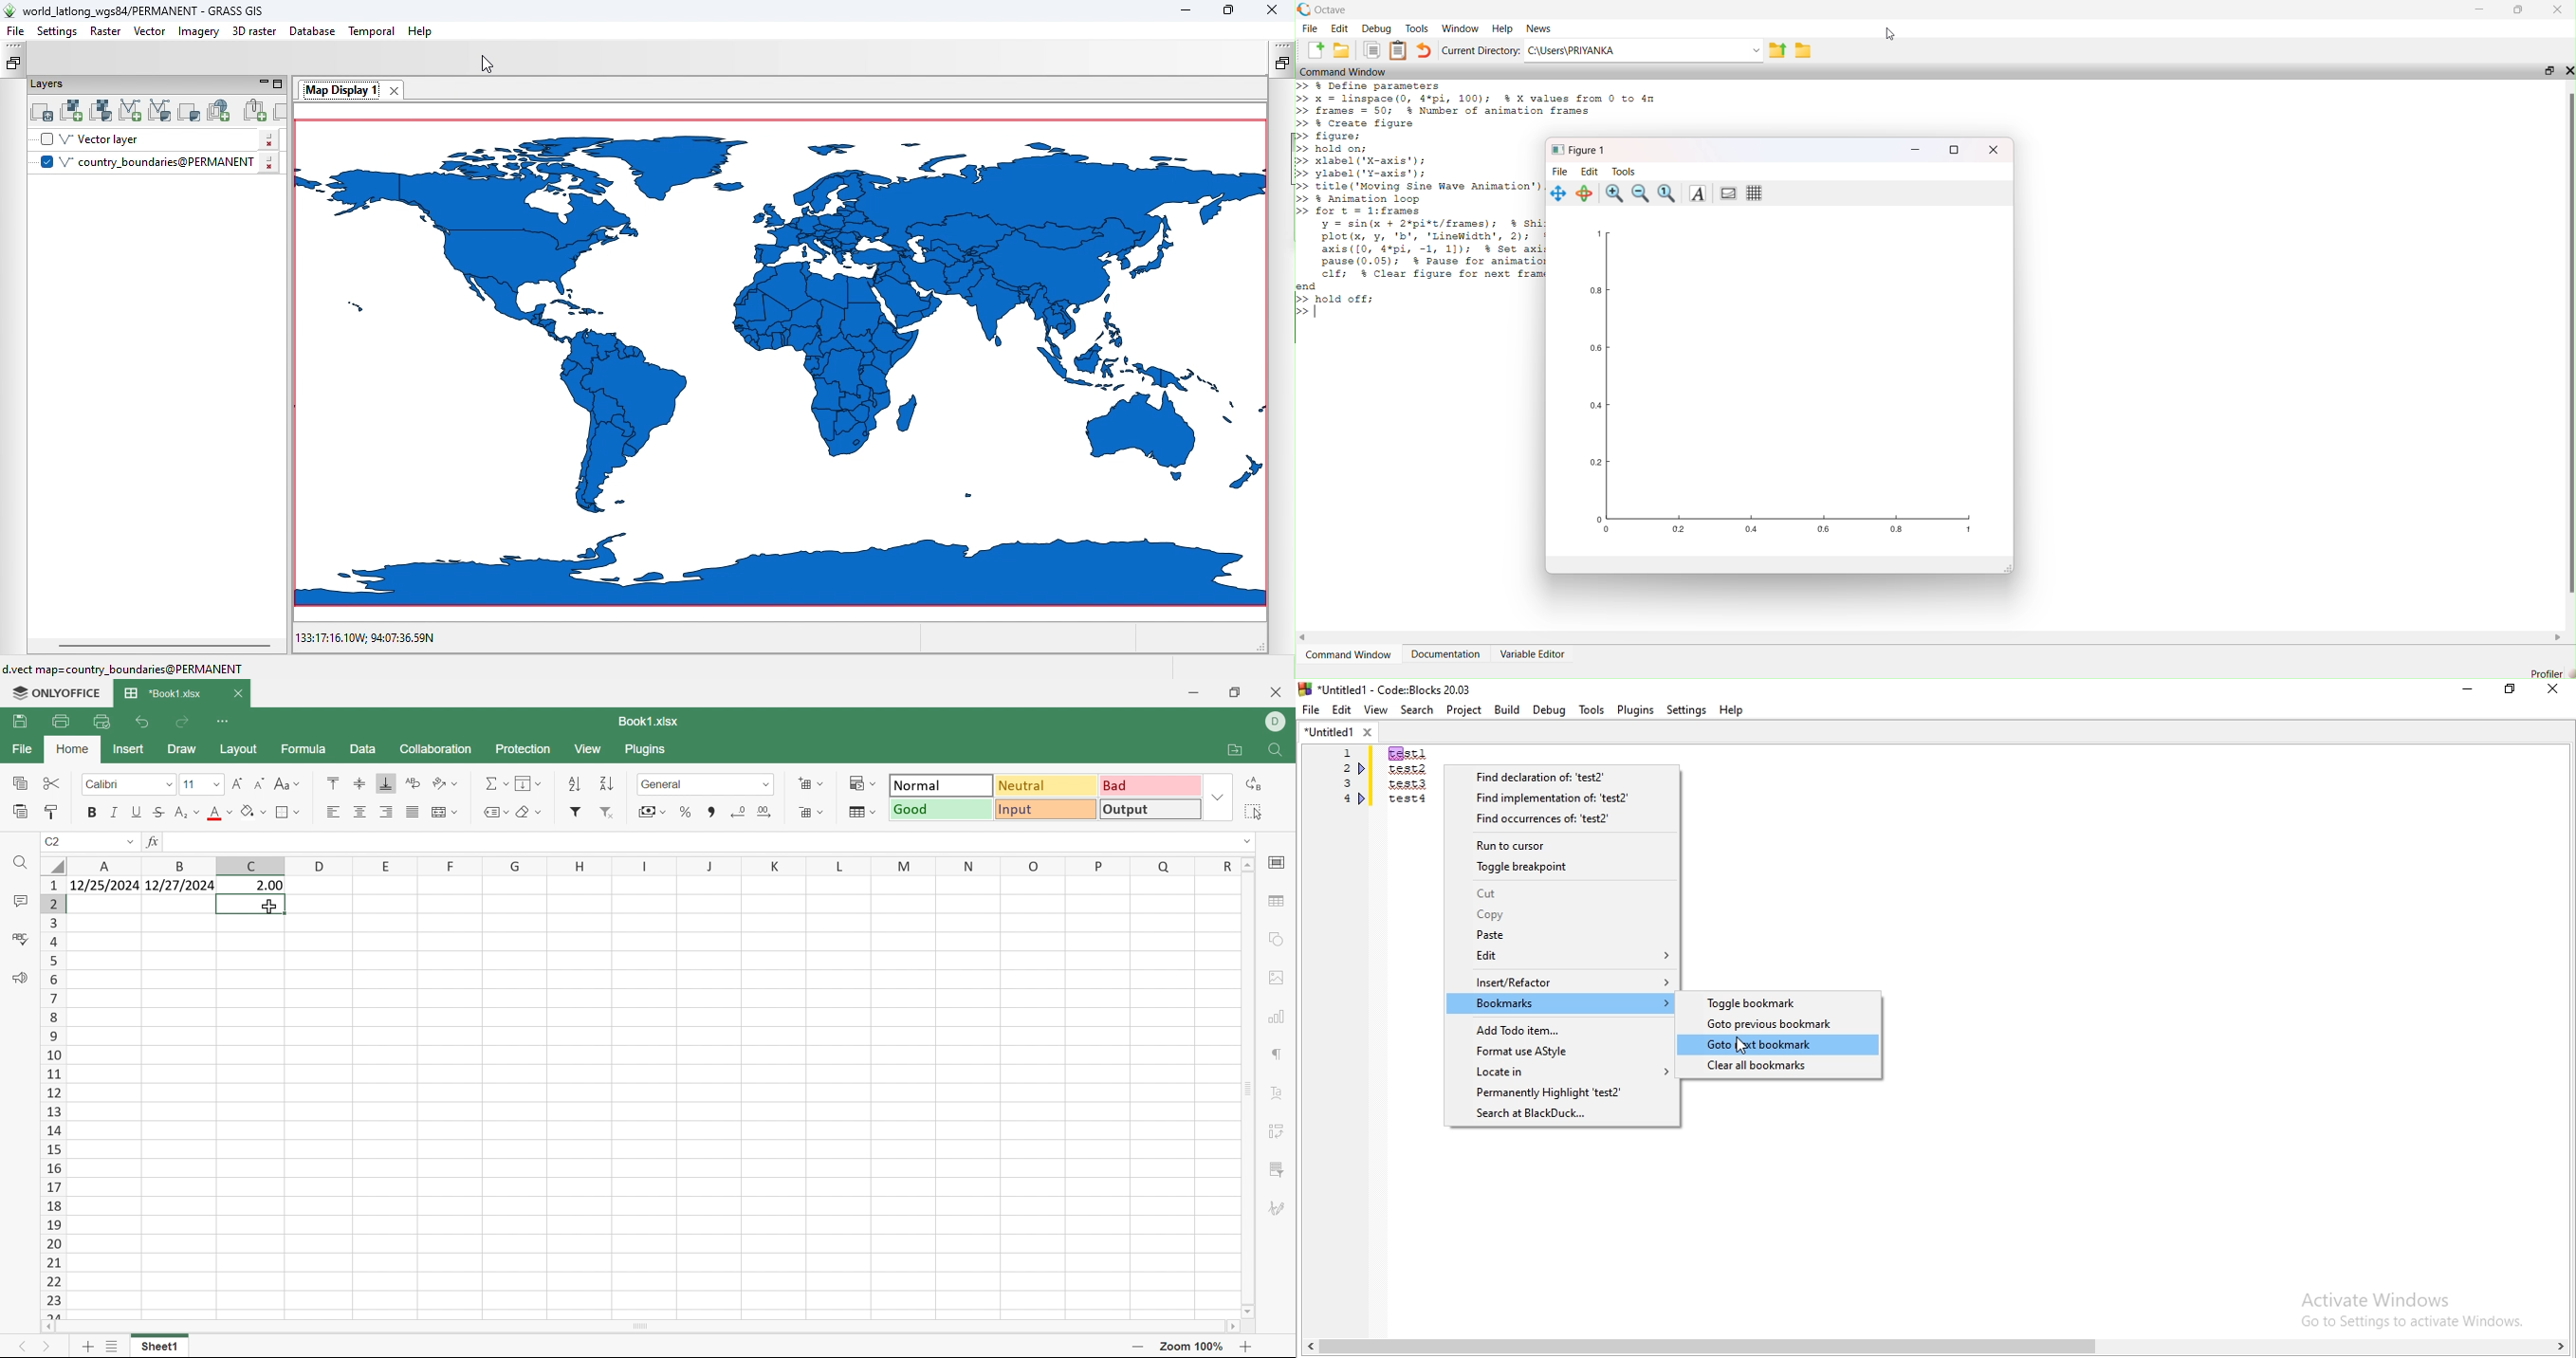 The image size is (2576, 1372). What do you see at coordinates (1256, 784) in the screenshot?
I see `Replace` at bounding box center [1256, 784].